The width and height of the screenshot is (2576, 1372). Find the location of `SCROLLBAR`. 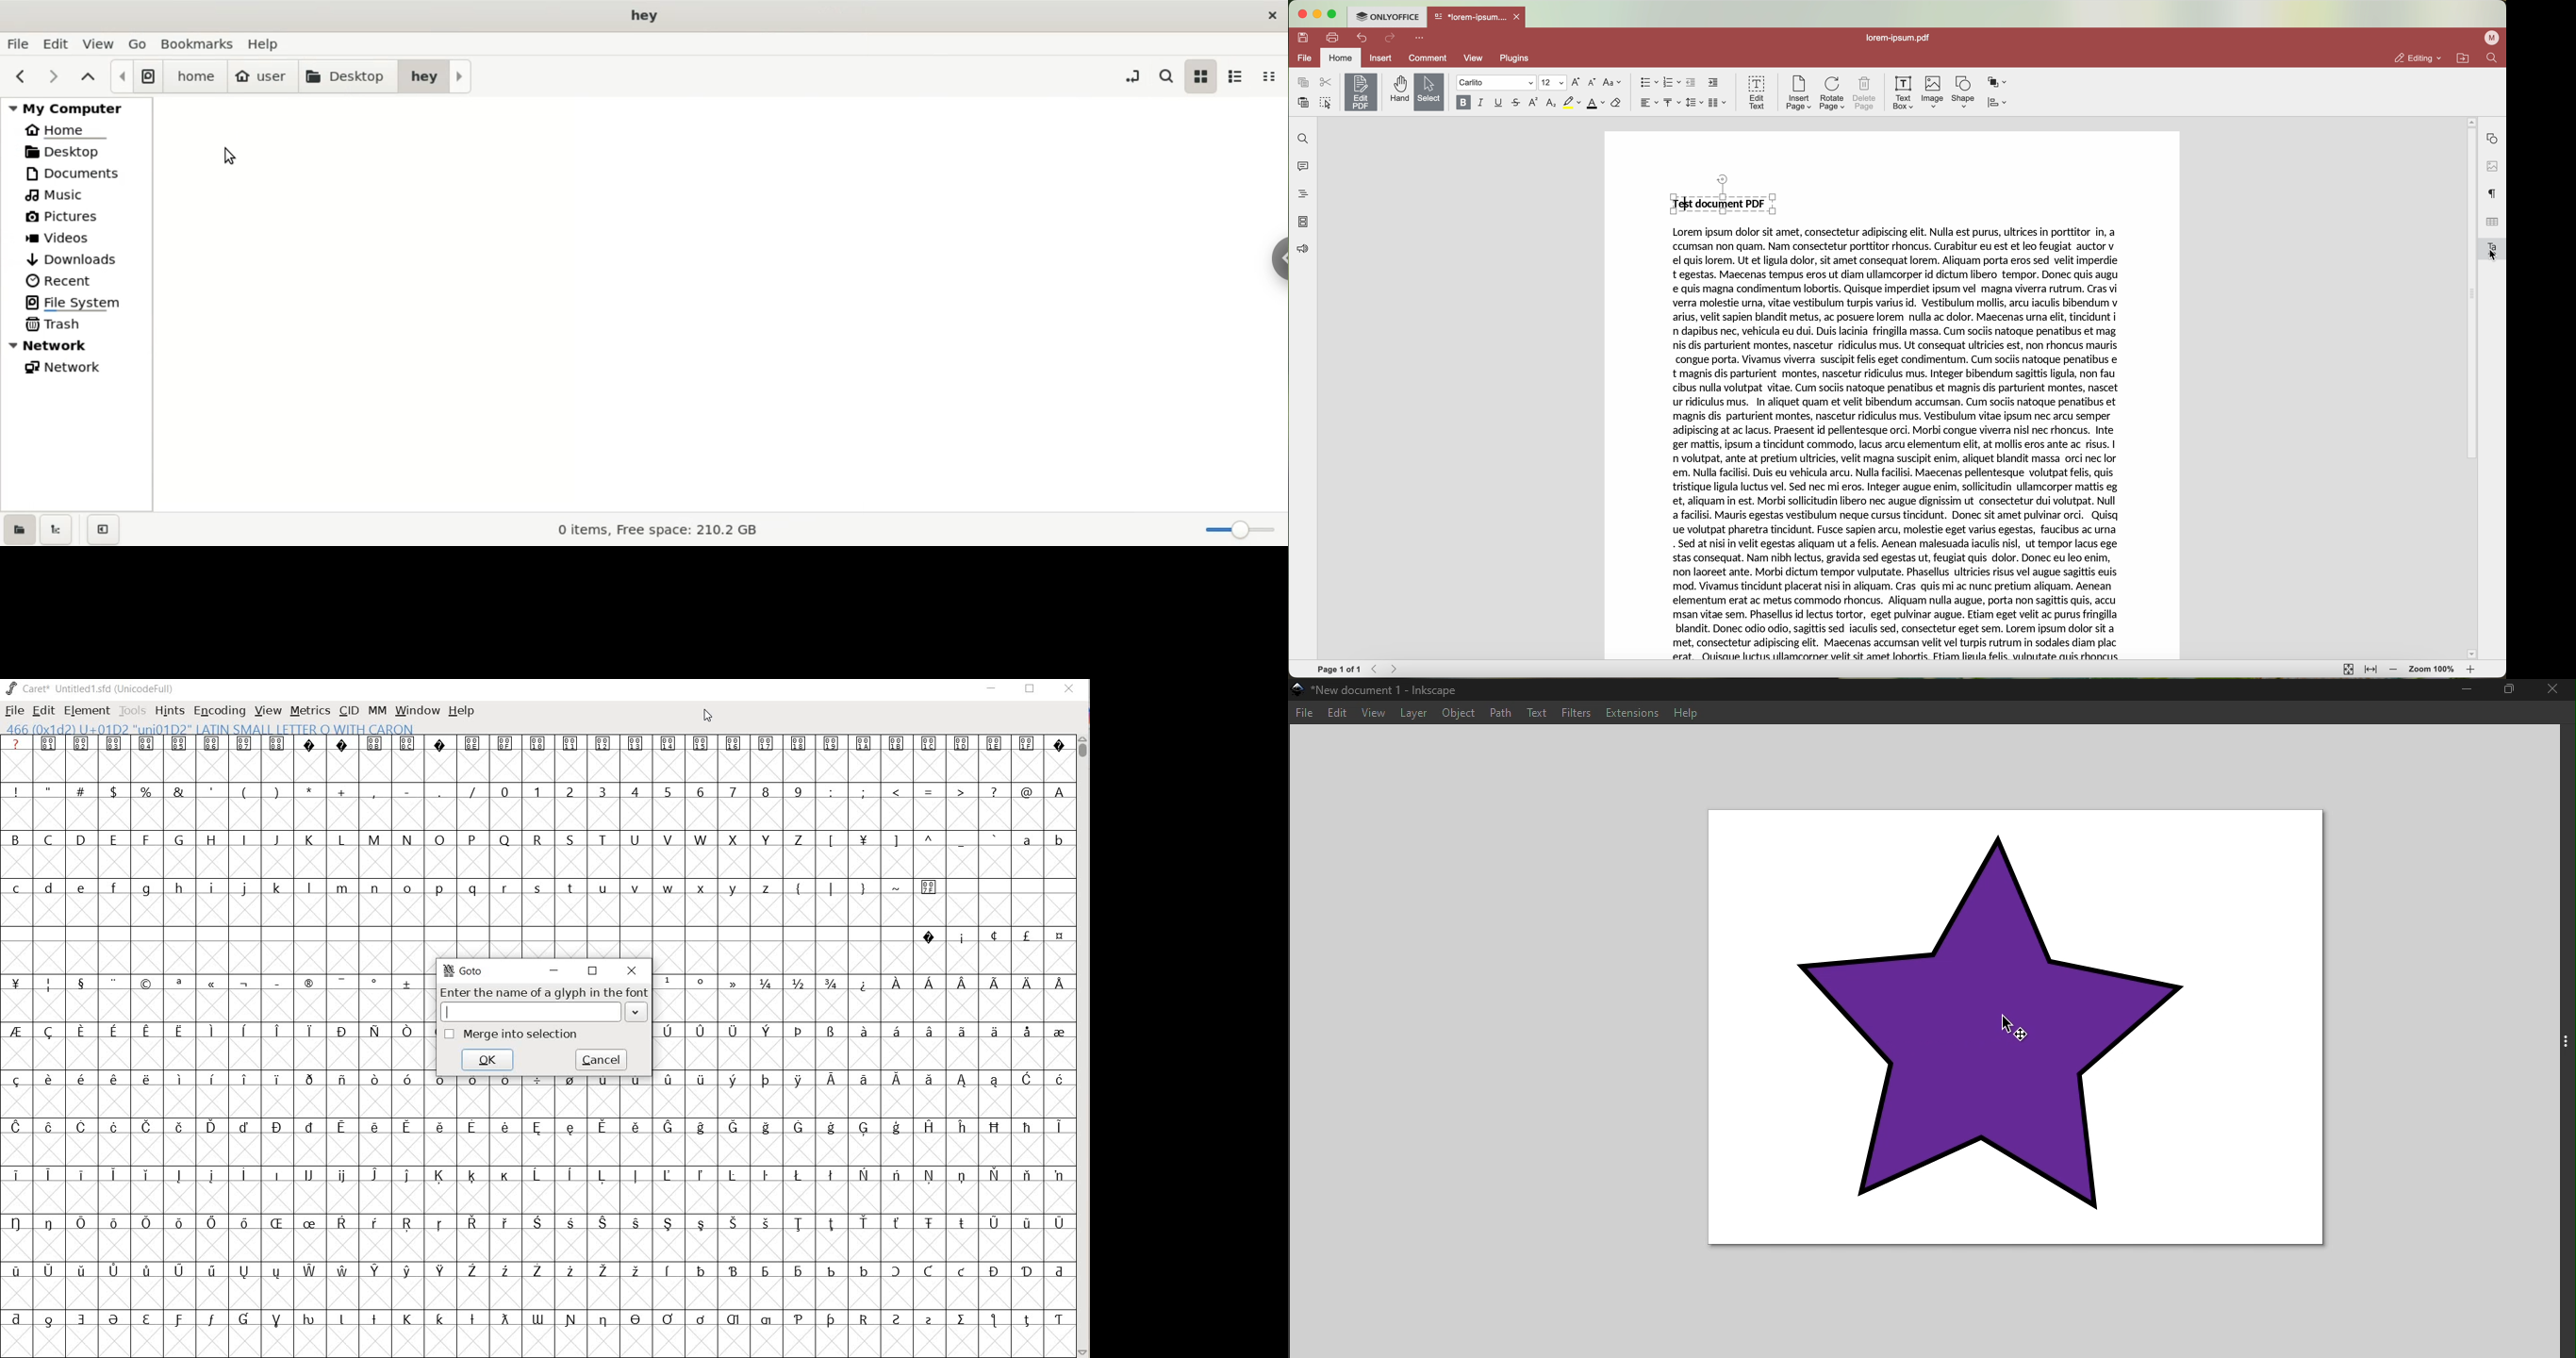

SCROLLBAR is located at coordinates (1084, 1044).